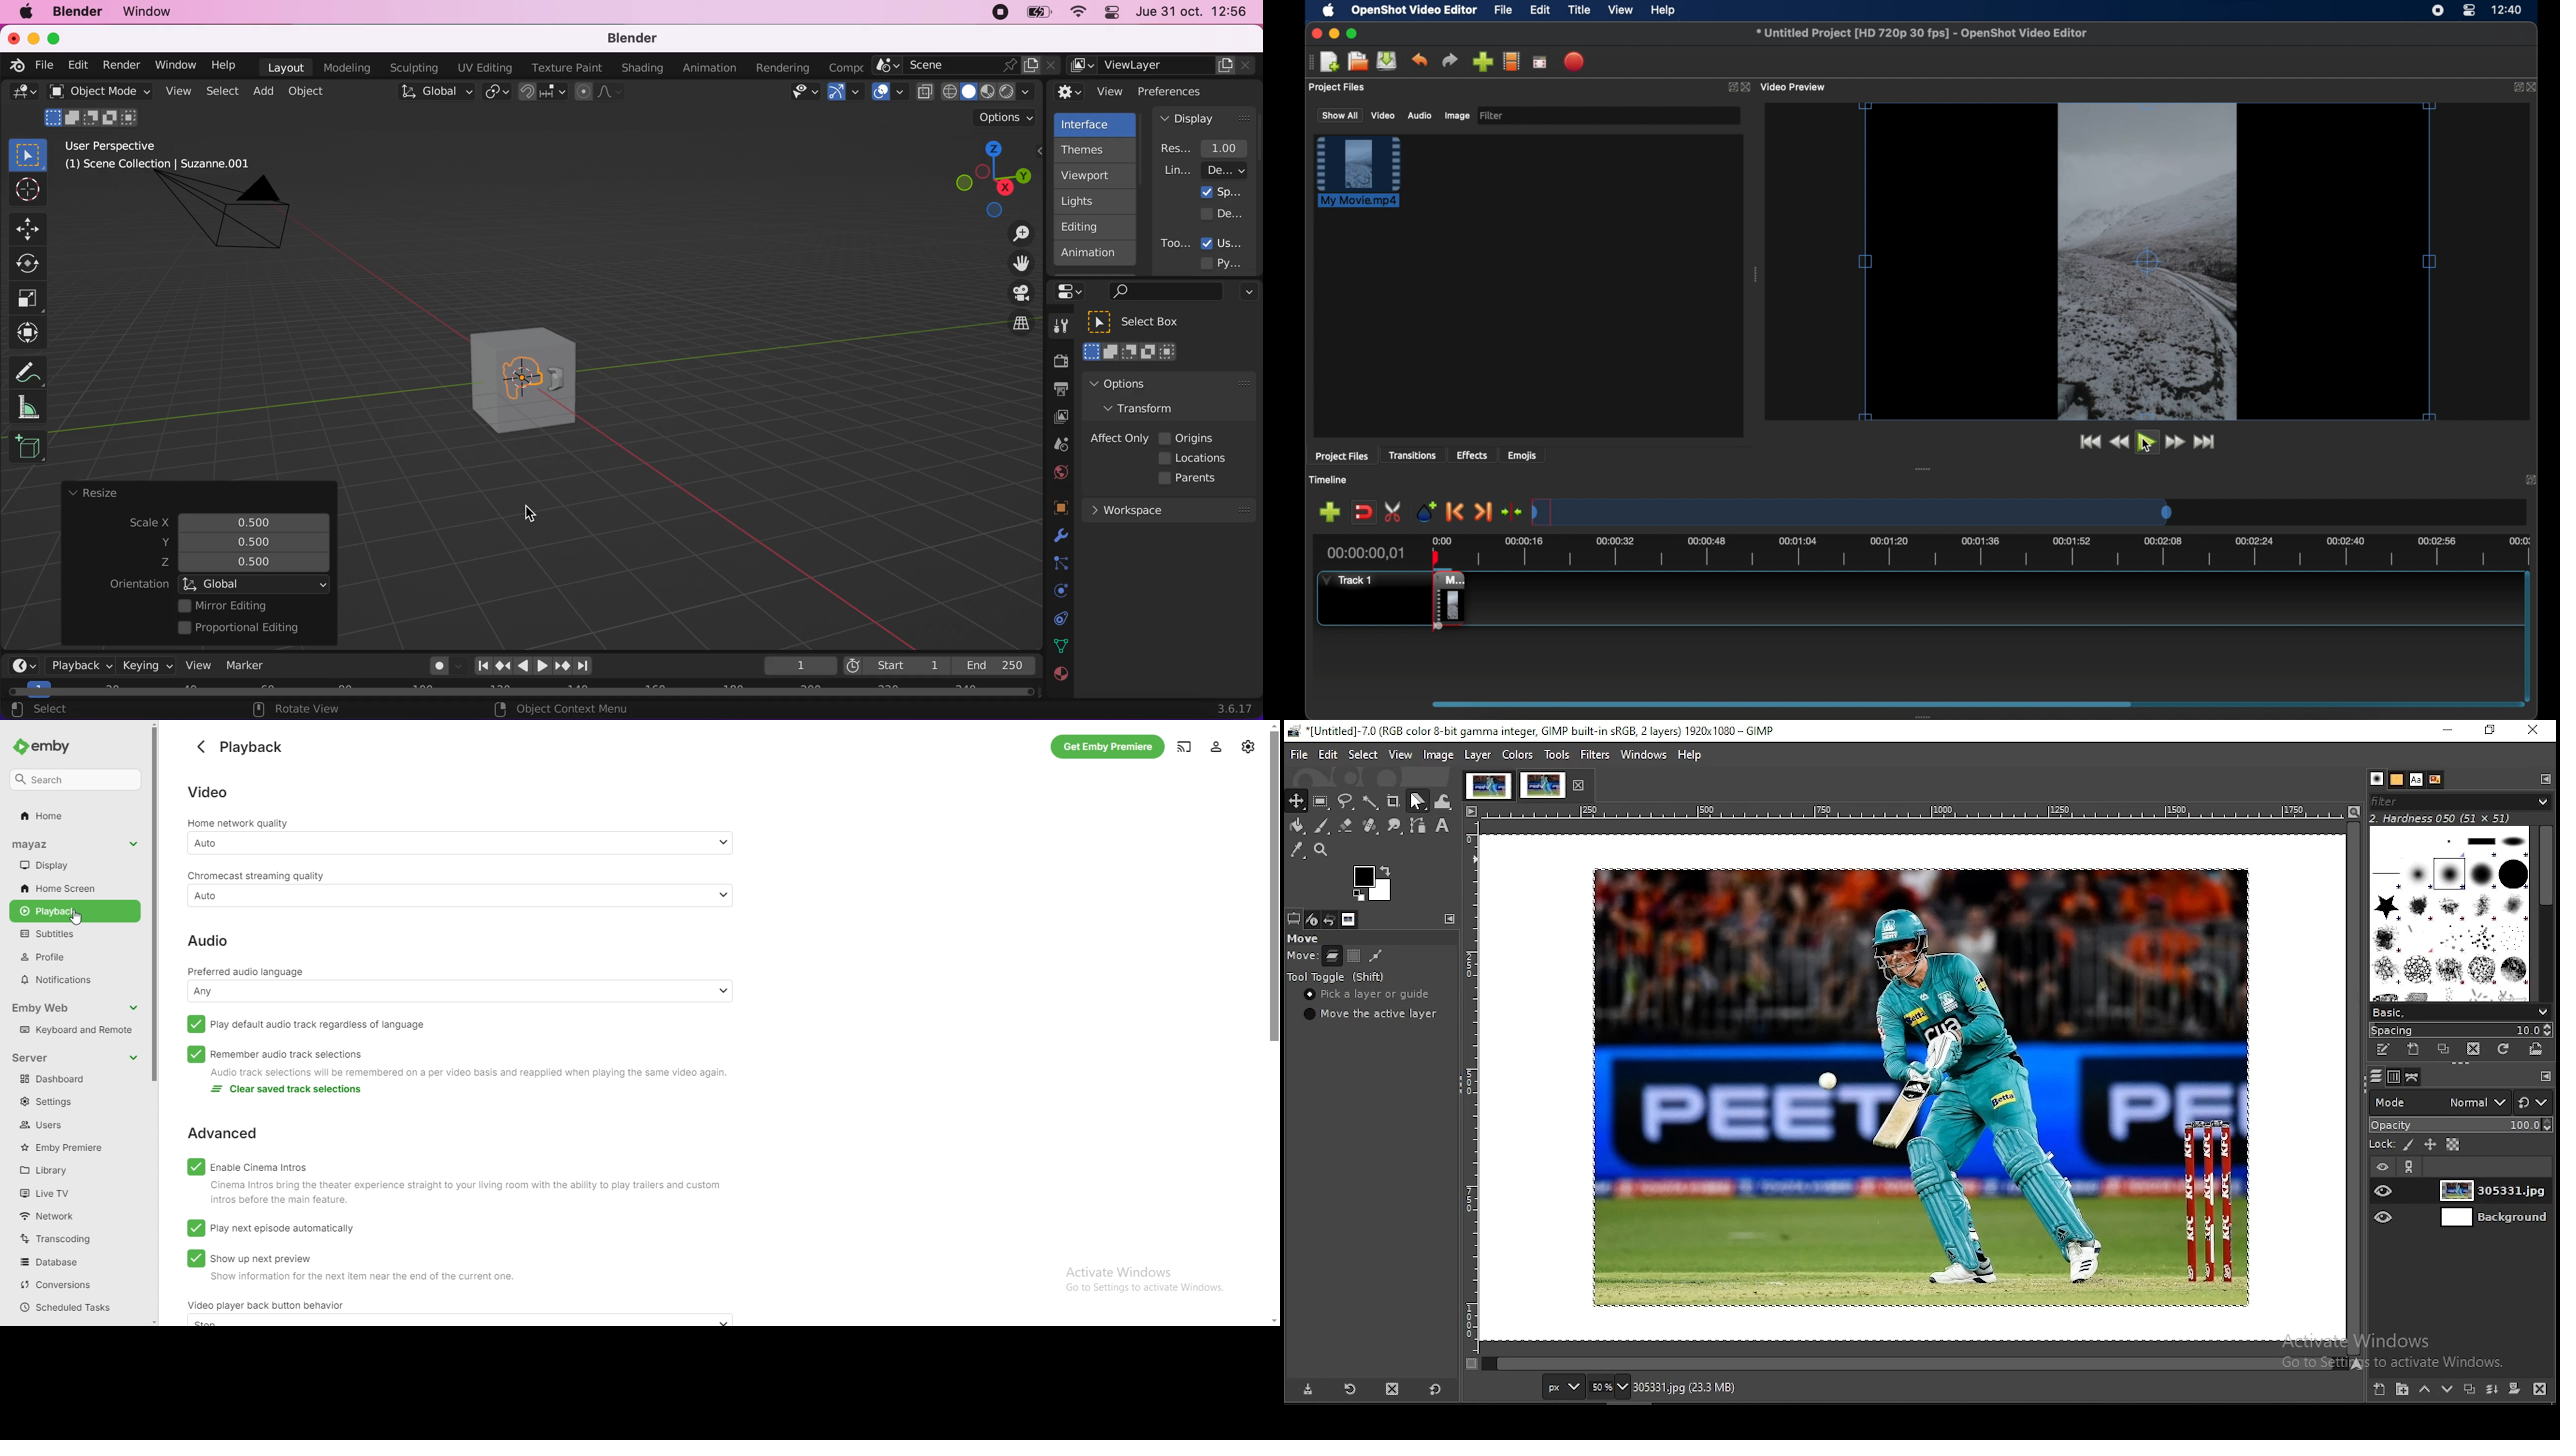  What do you see at coordinates (1329, 513) in the screenshot?
I see `add track` at bounding box center [1329, 513].